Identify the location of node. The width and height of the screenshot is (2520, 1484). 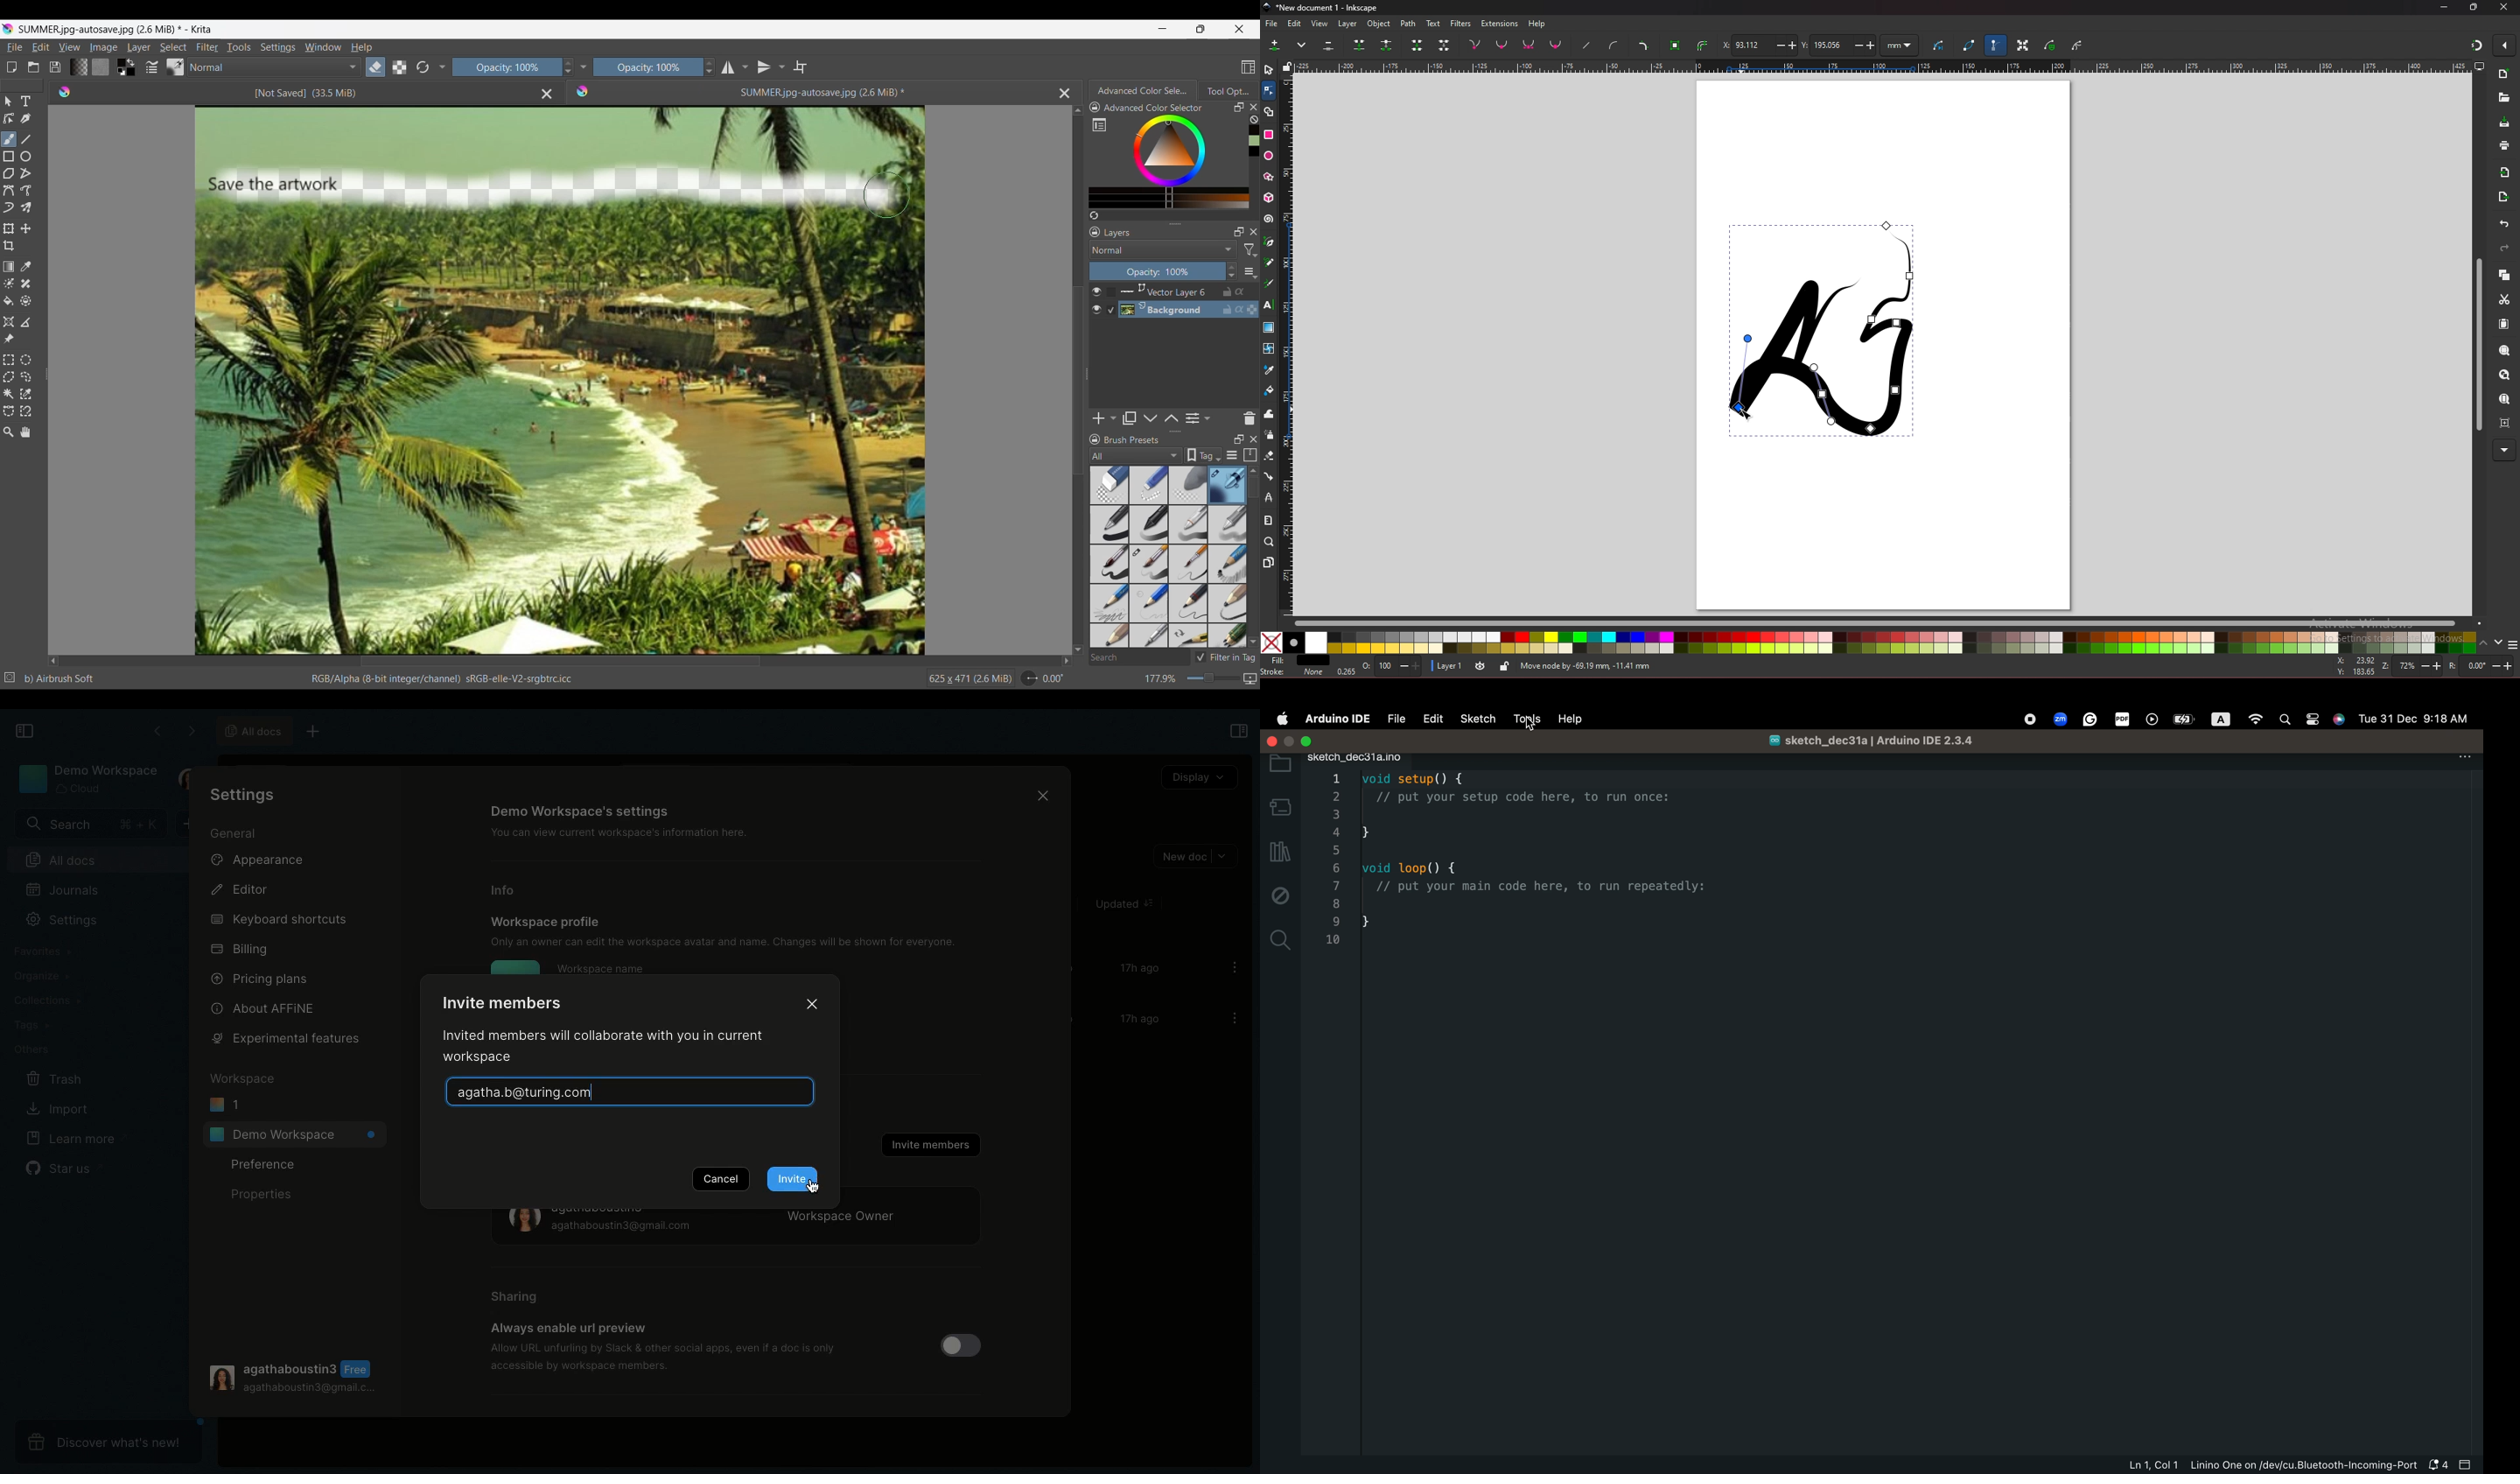
(1268, 90).